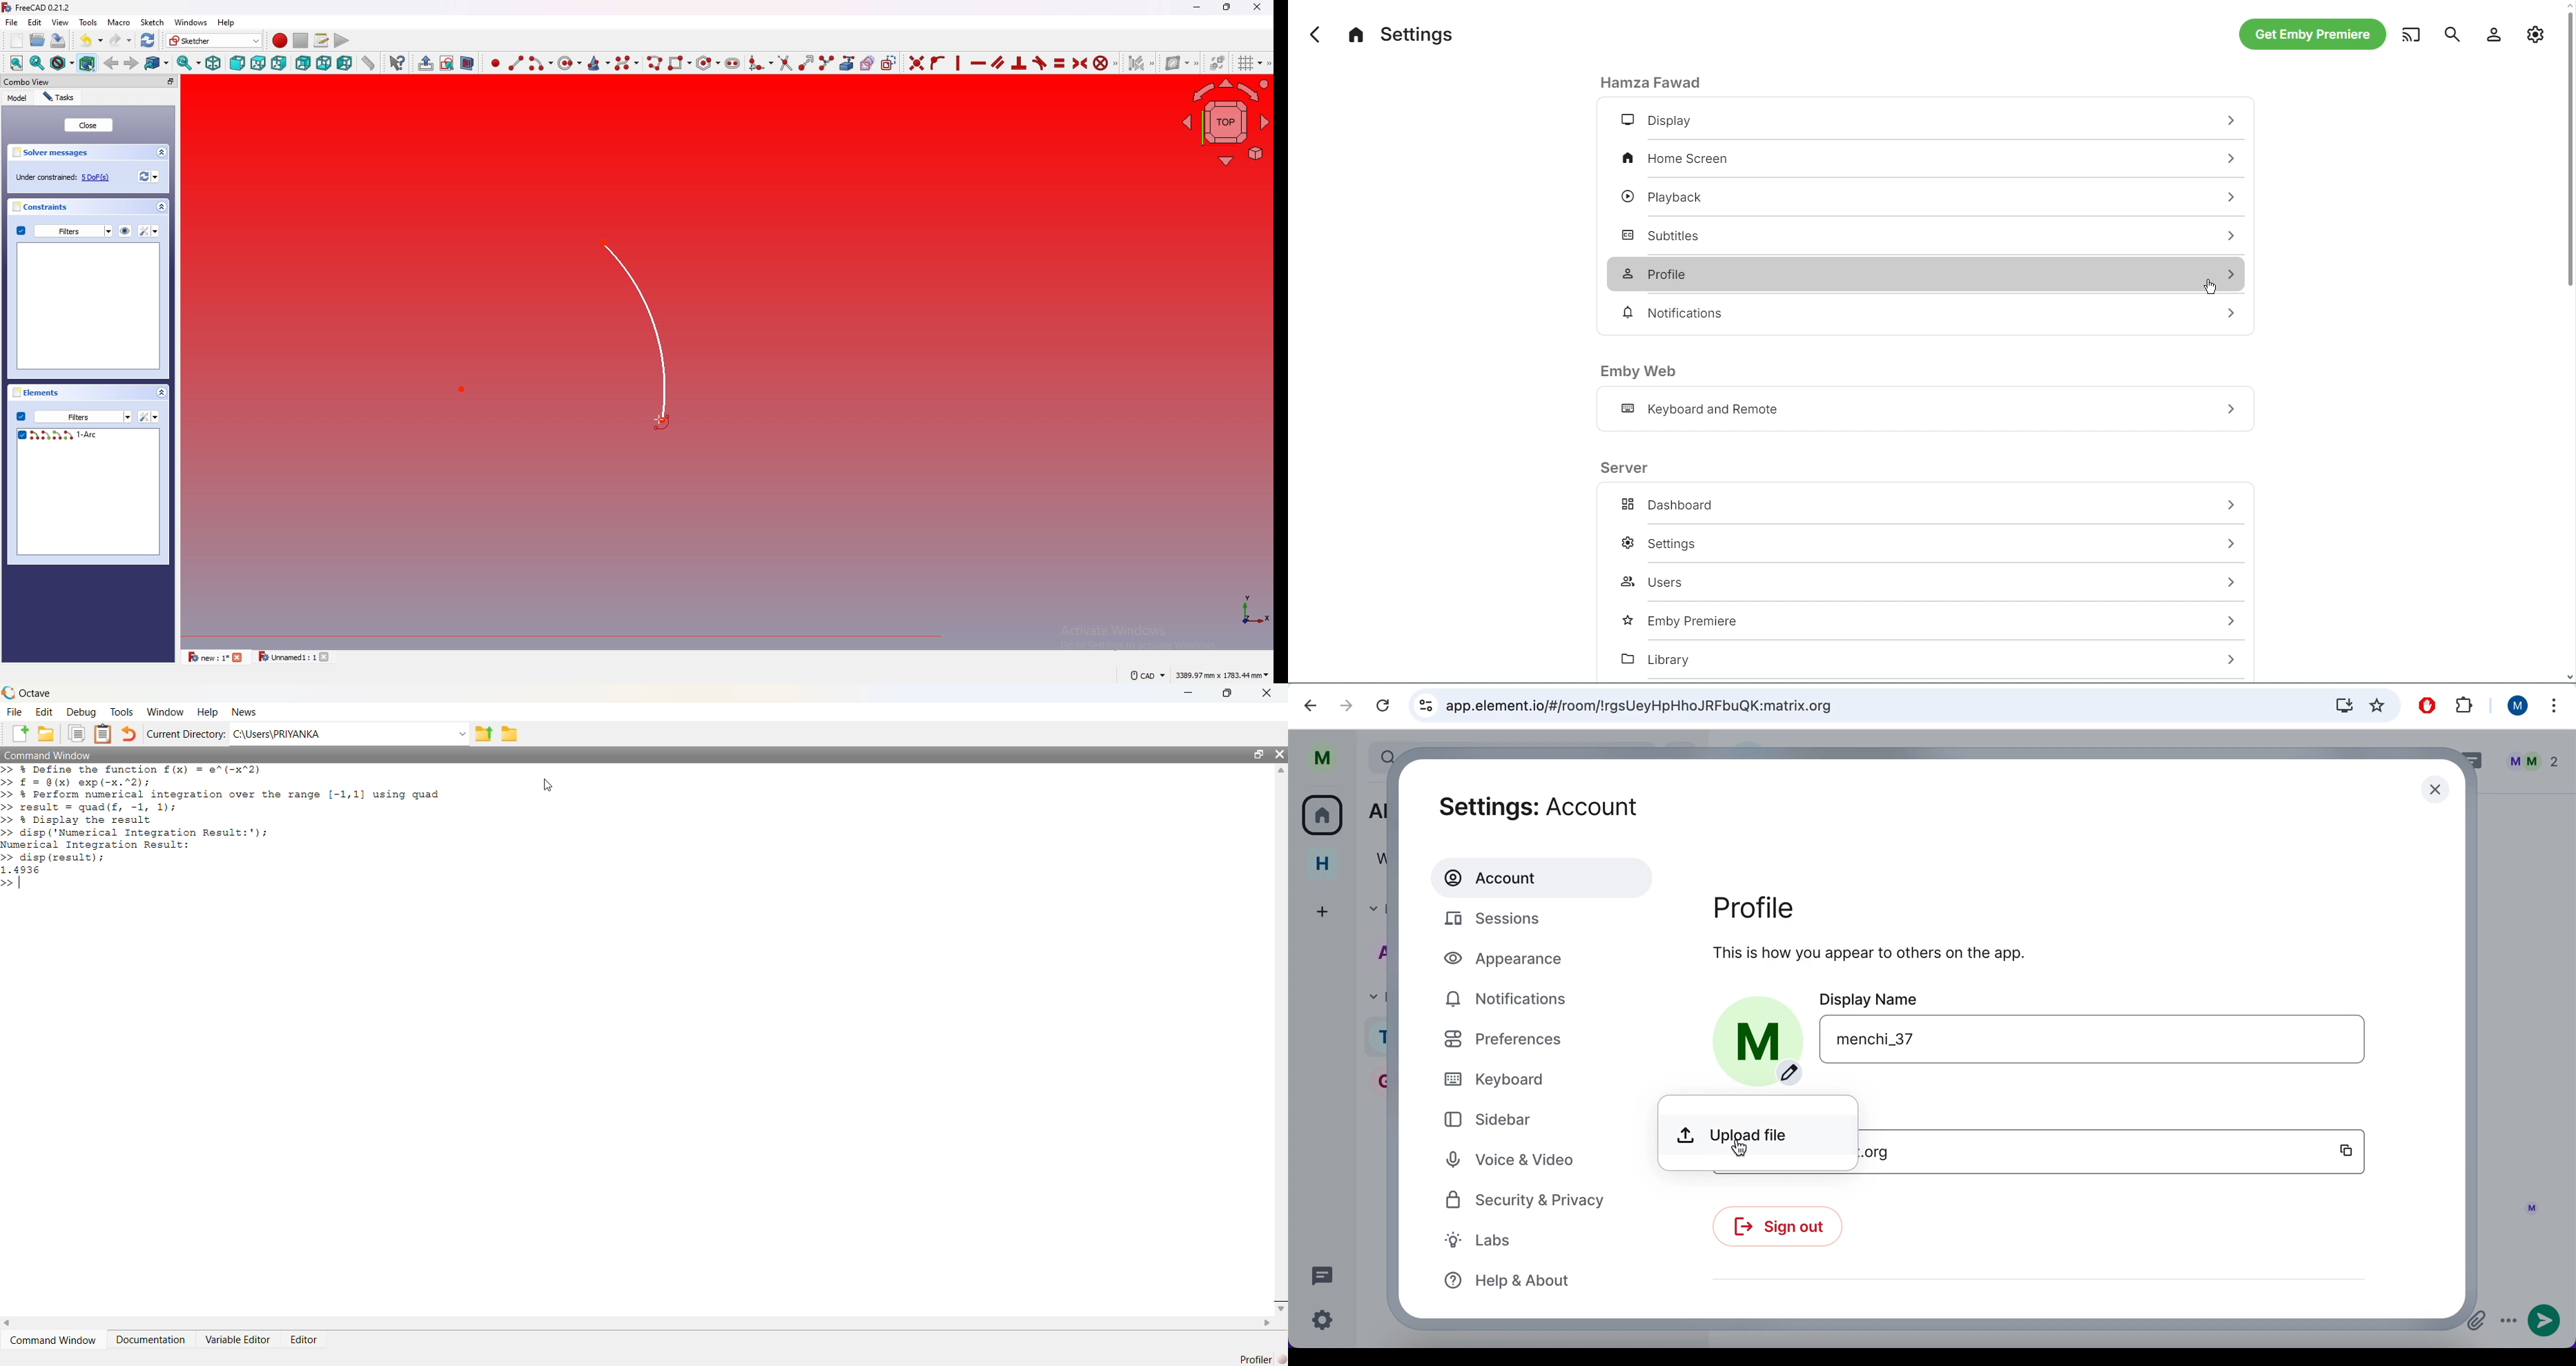 This screenshot has height=1372, width=2576. What do you see at coordinates (189, 62) in the screenshot?
I see `synced view` at bounding box center [189, 62].